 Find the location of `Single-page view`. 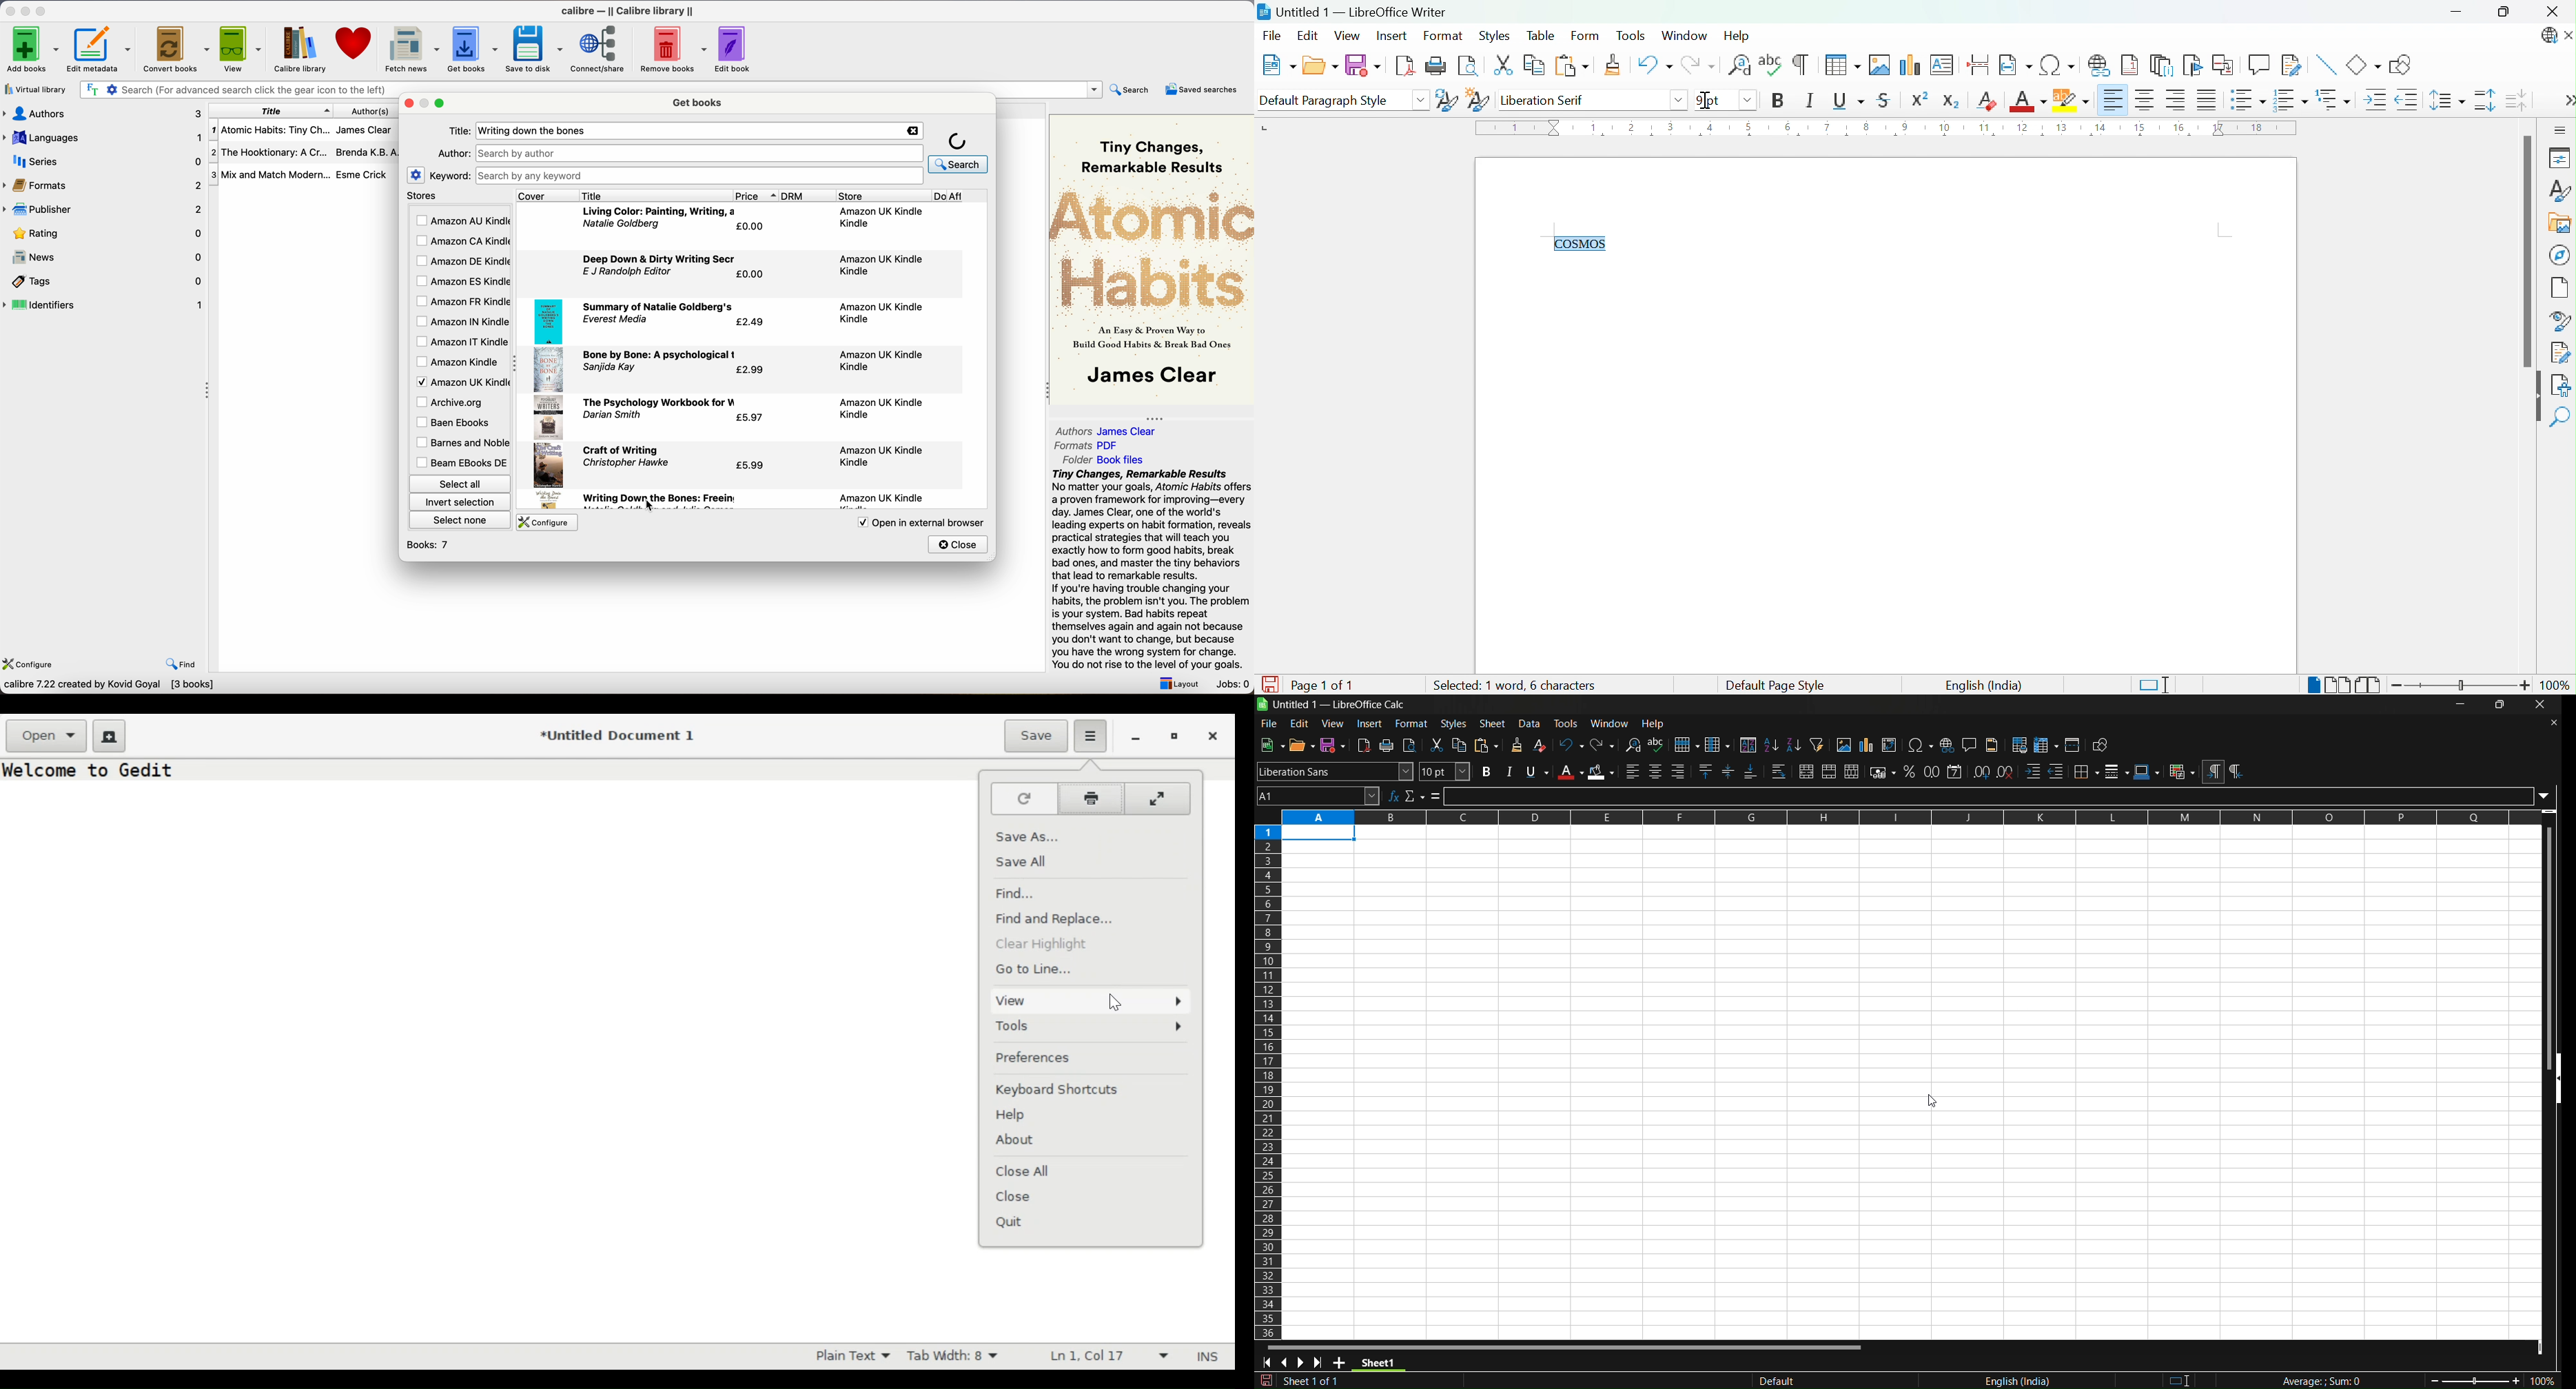

Single-page view is located at coordinates (2313, 686).